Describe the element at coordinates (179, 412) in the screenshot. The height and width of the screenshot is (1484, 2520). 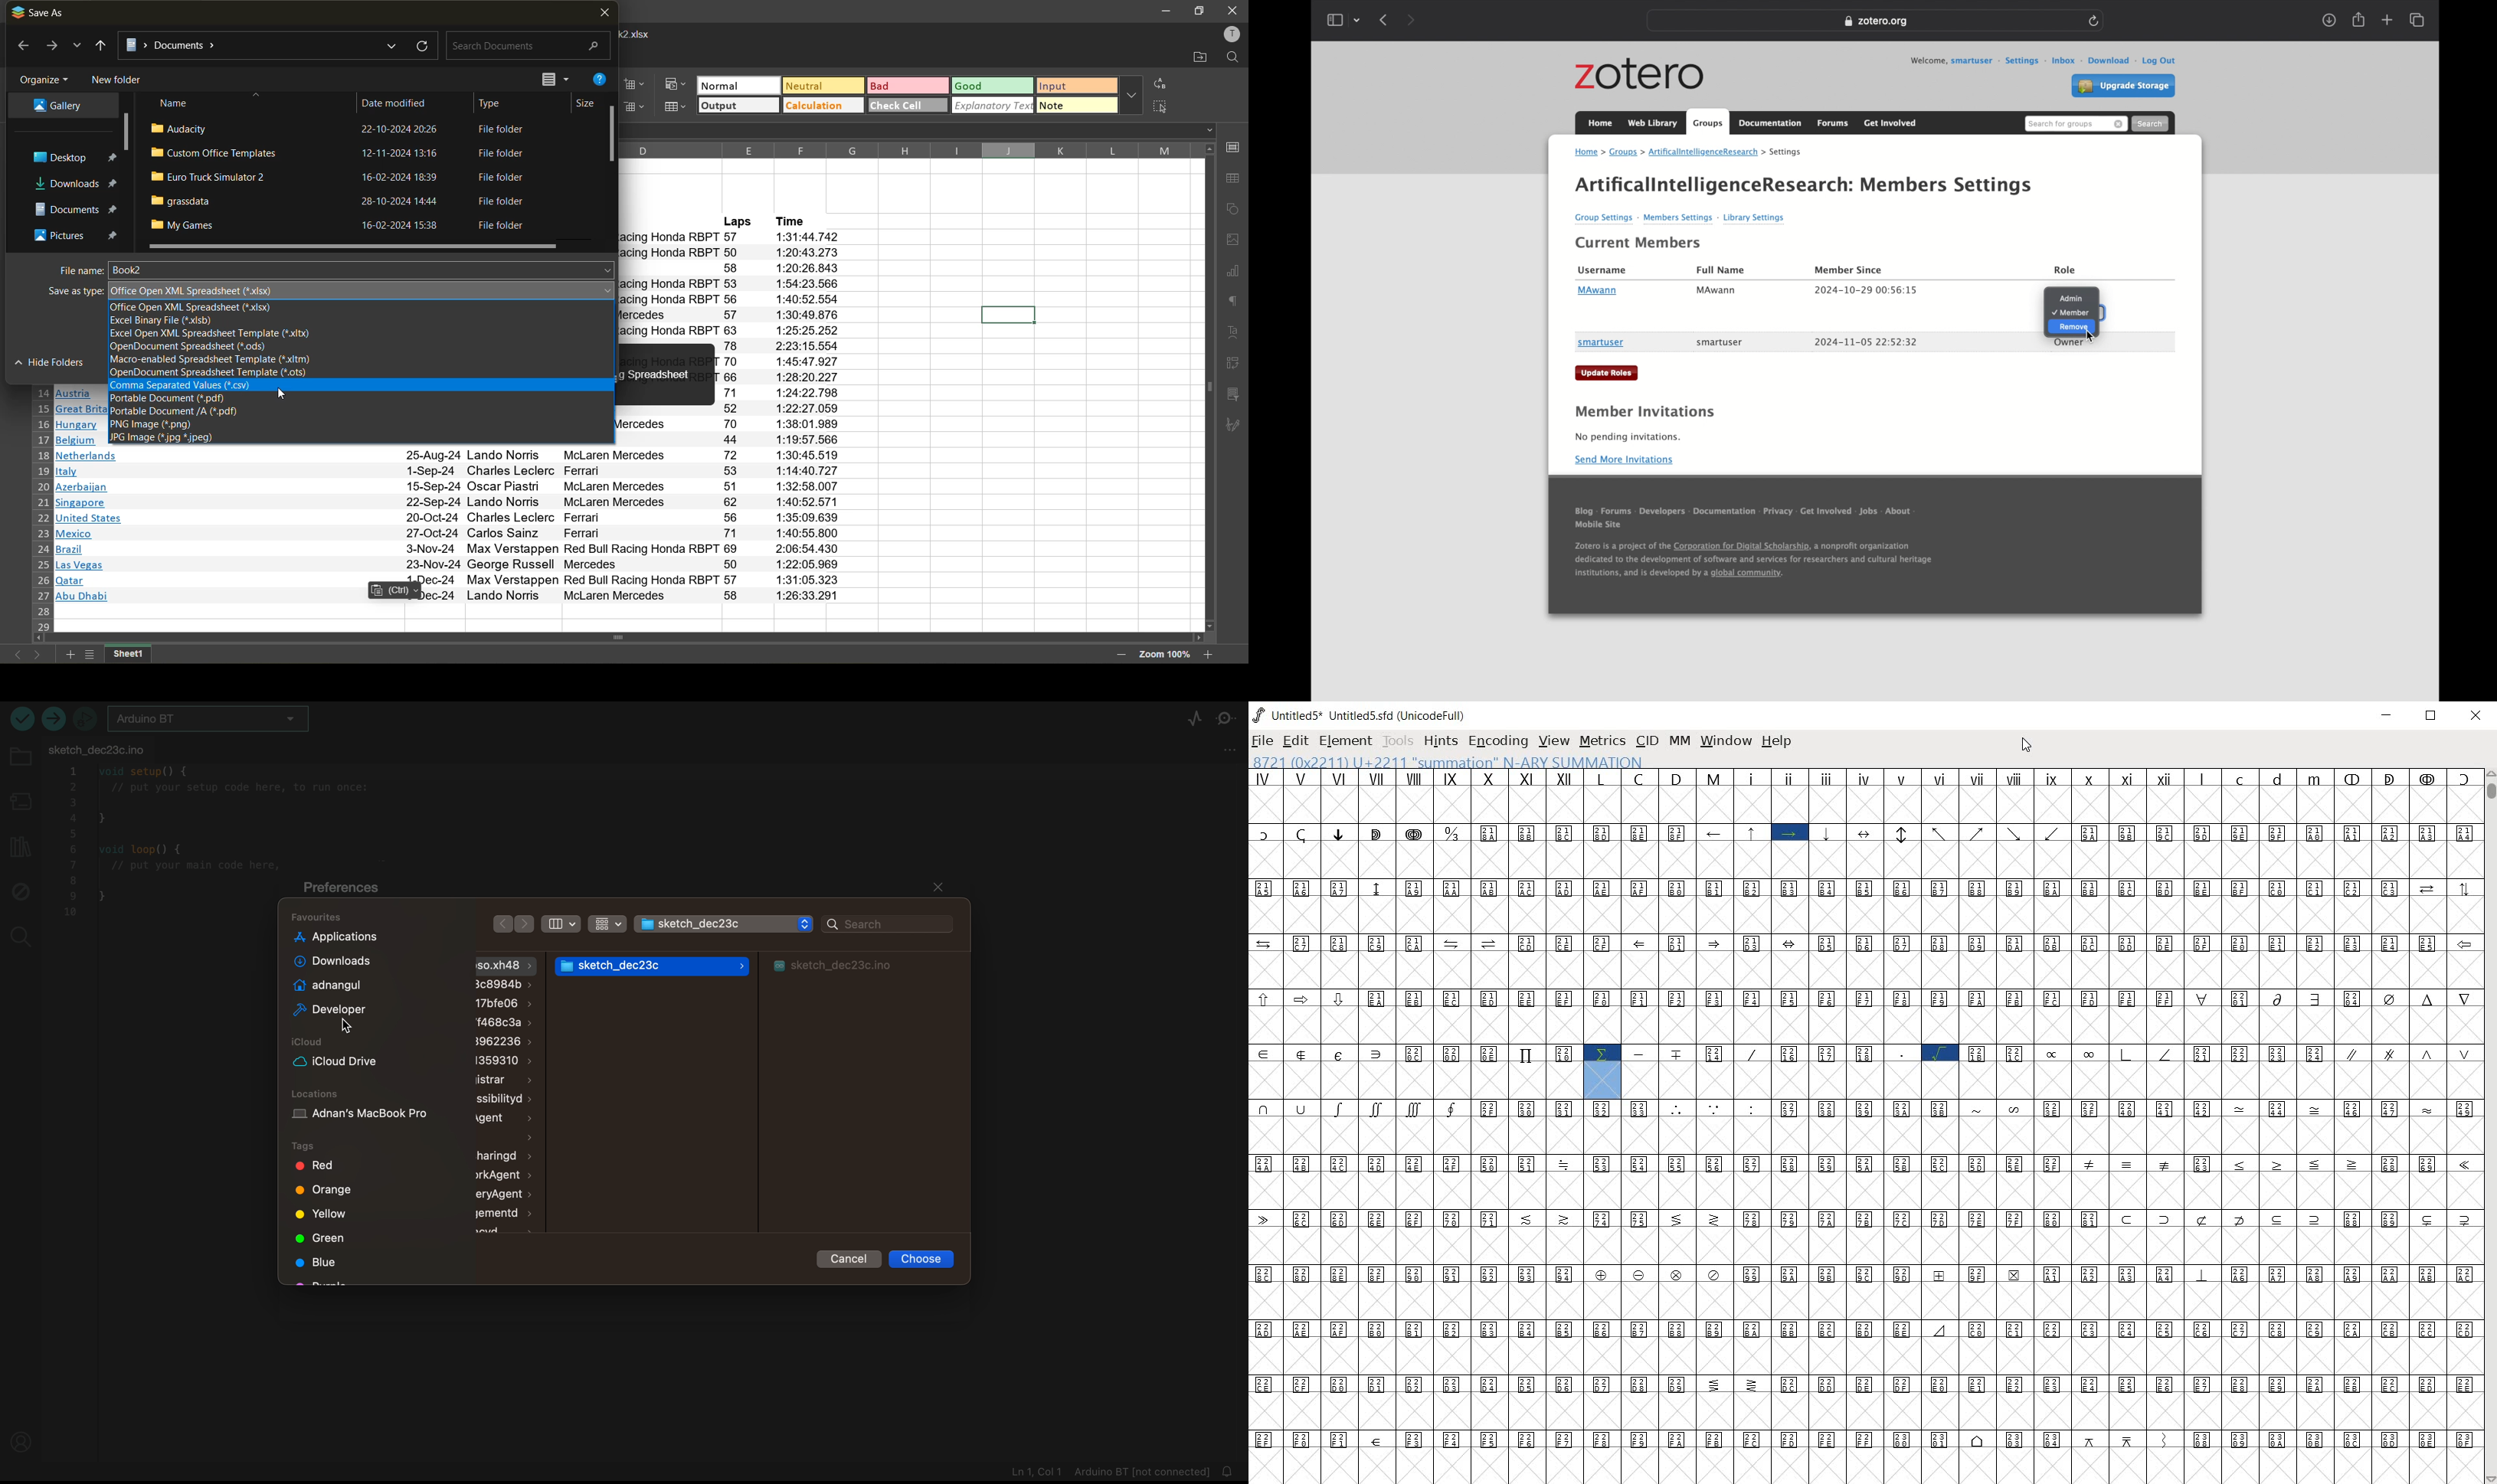
I see `pdf` at that location.